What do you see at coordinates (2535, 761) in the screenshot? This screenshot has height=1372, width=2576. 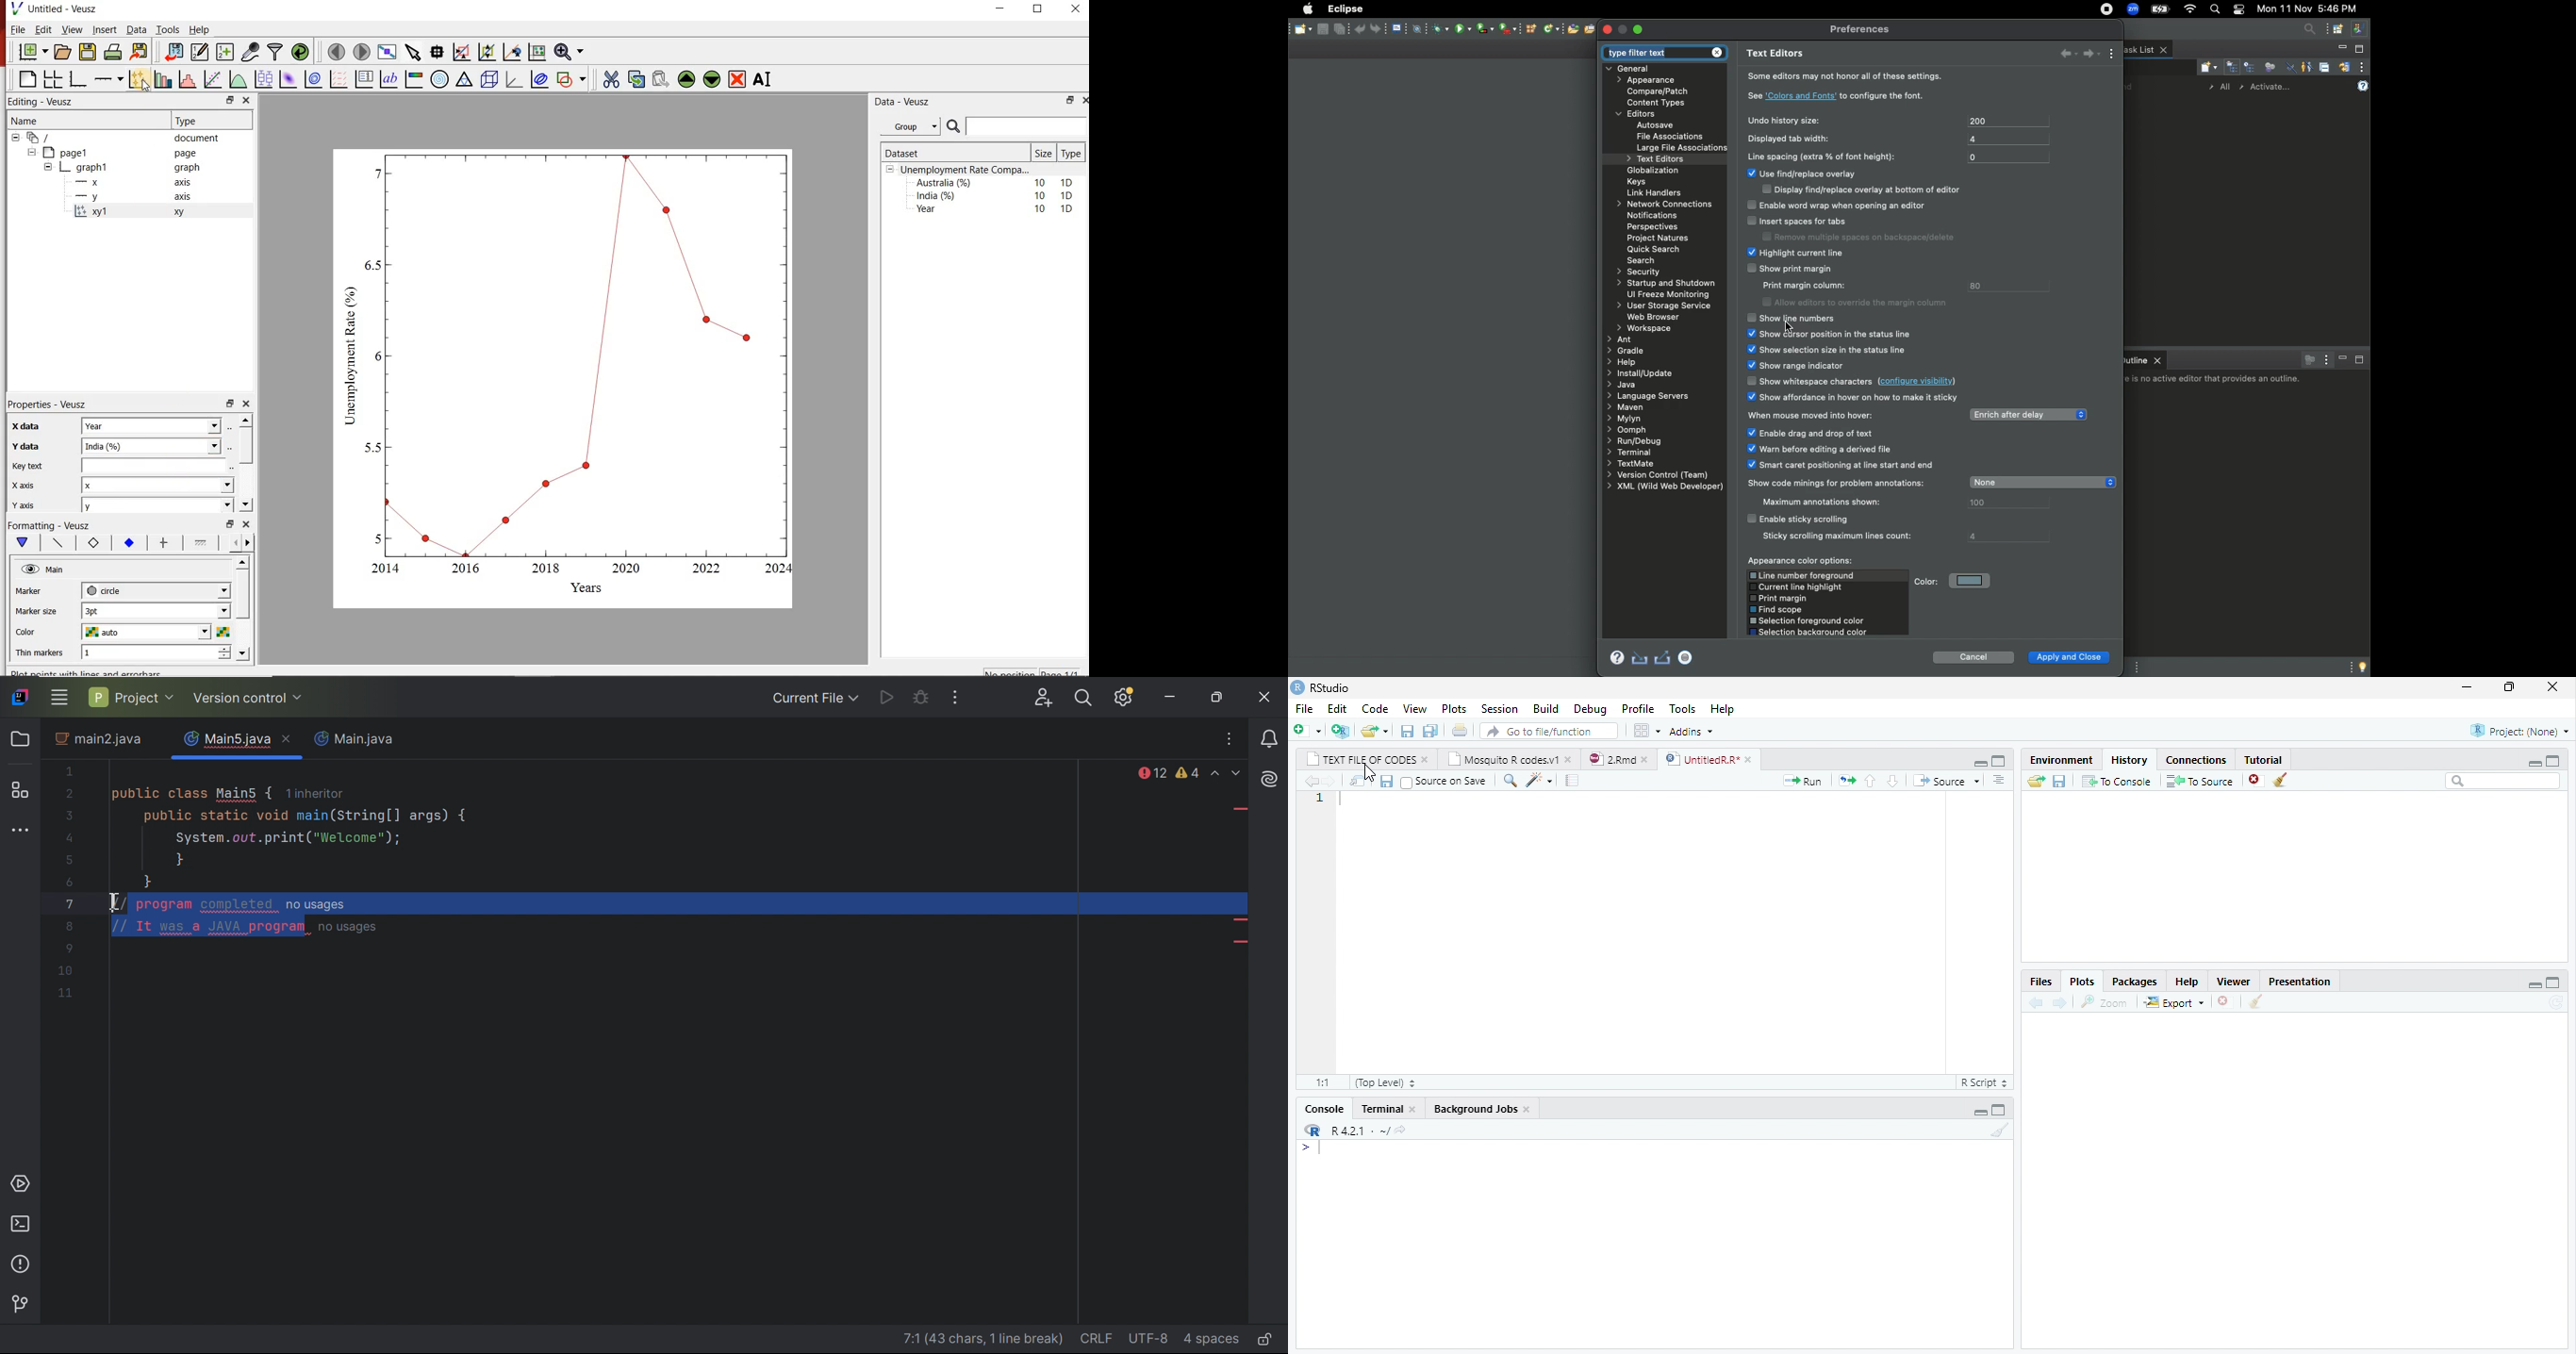 I see `minimize` at bounding box center [2535, 761].